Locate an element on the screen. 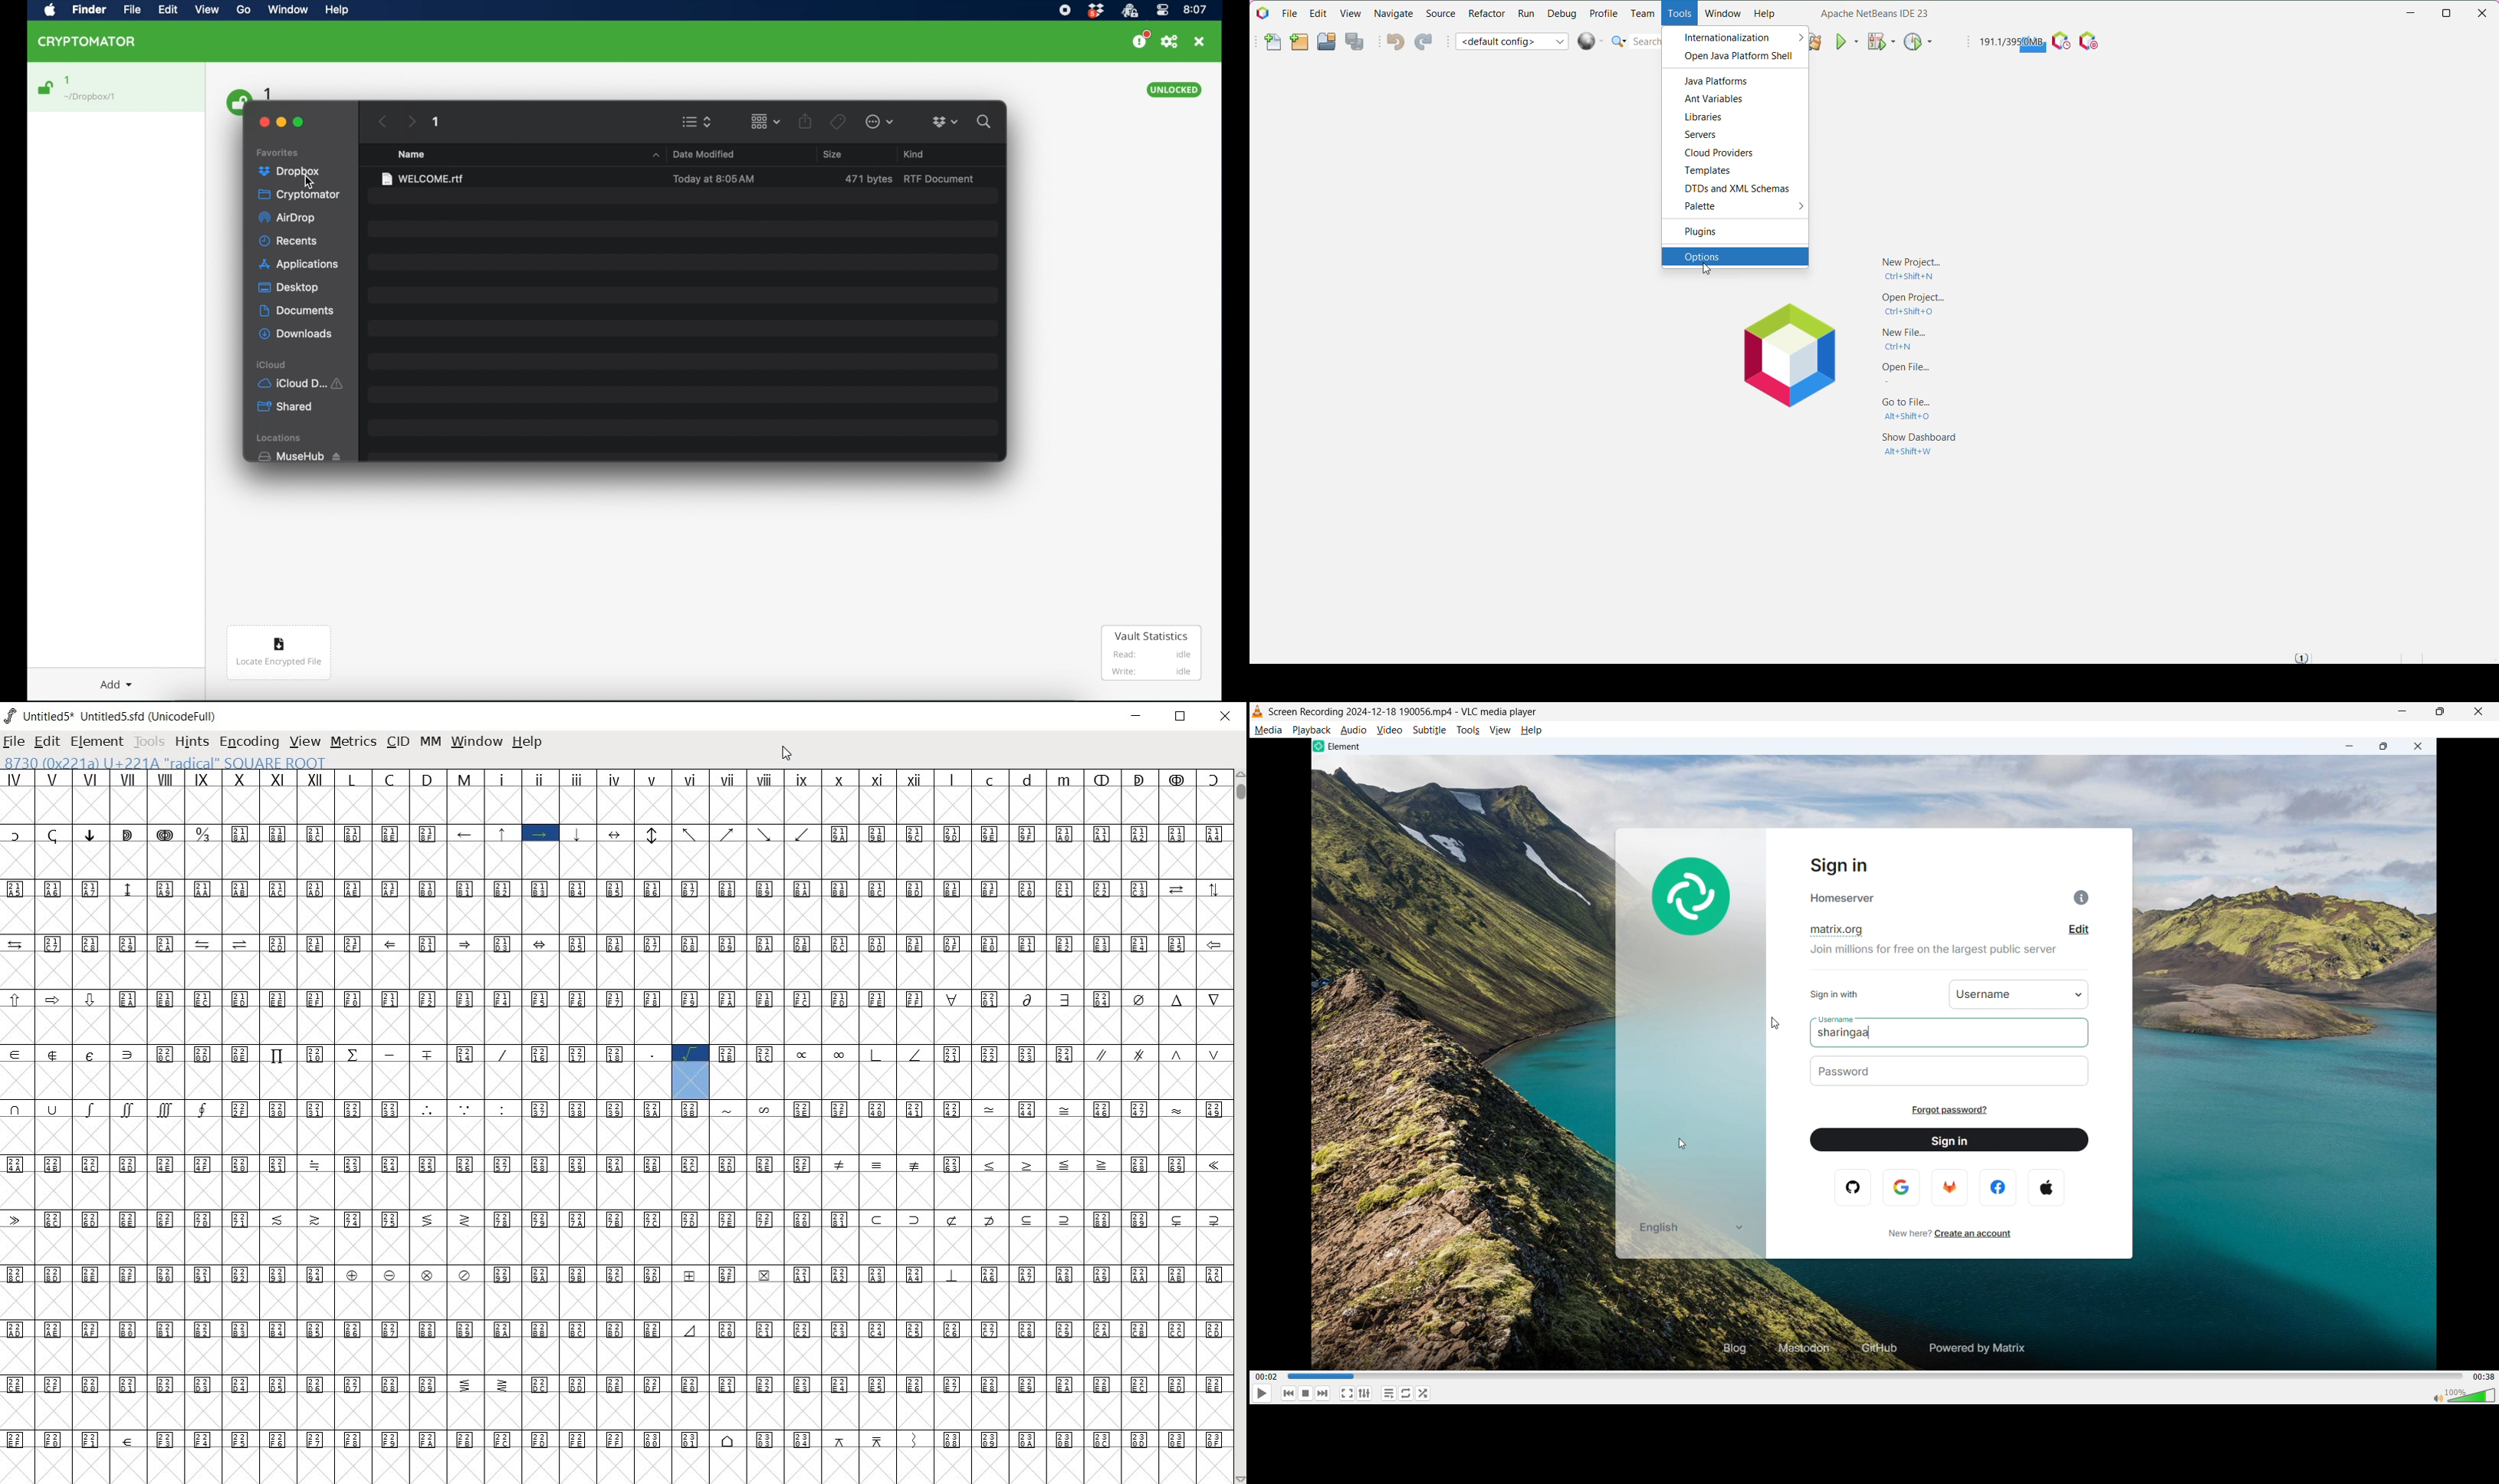 Image resolution: width=2520 pixels, height=1484 pixels. Stop playback  is located at coordinates (1311, 1393).